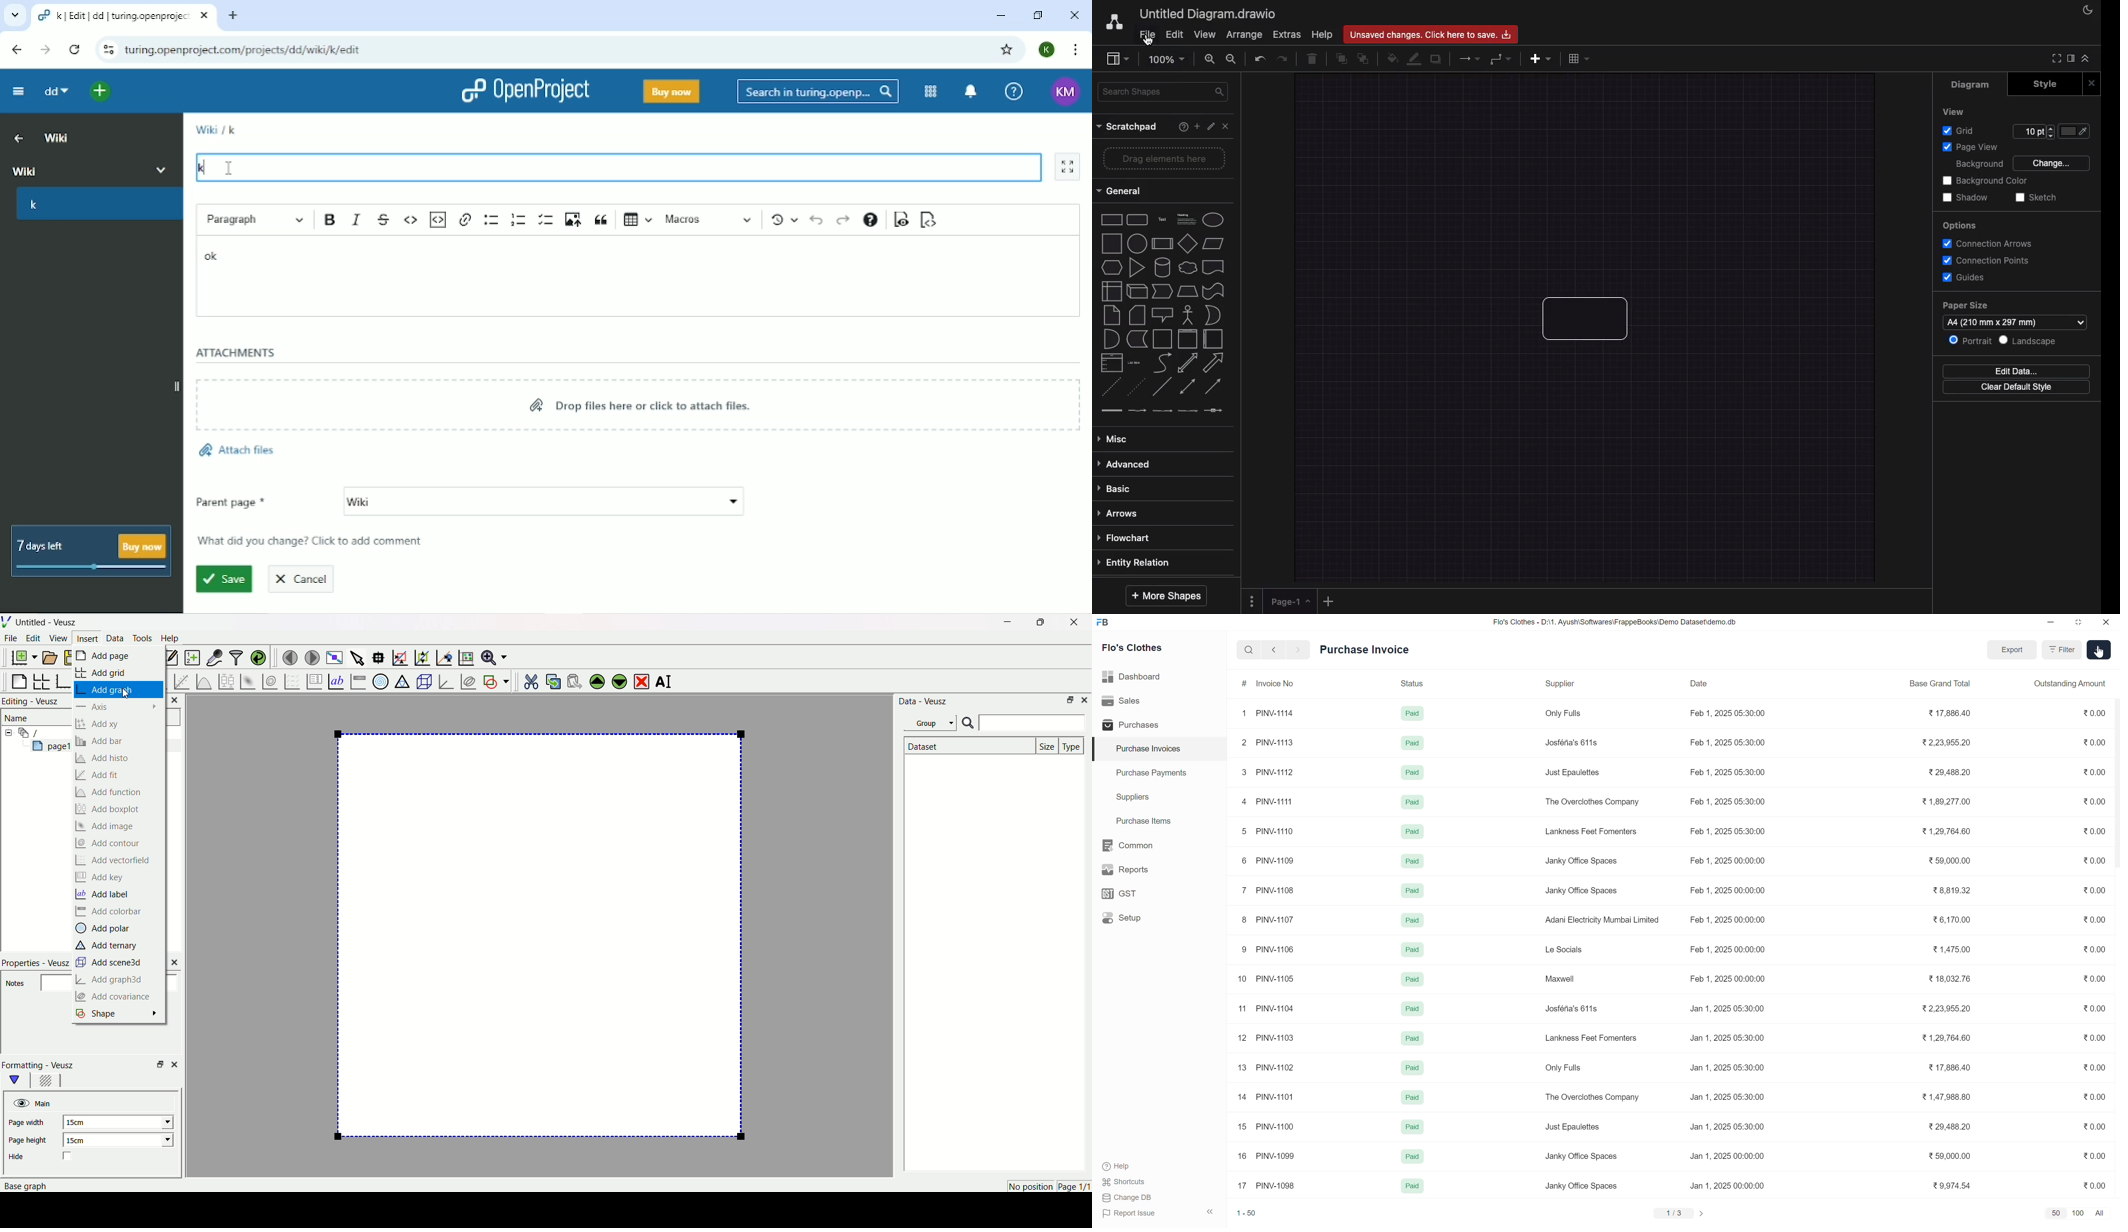 This screenshot has width=2128, height=1232. I want to click on Paid, so click(1413, 1009).